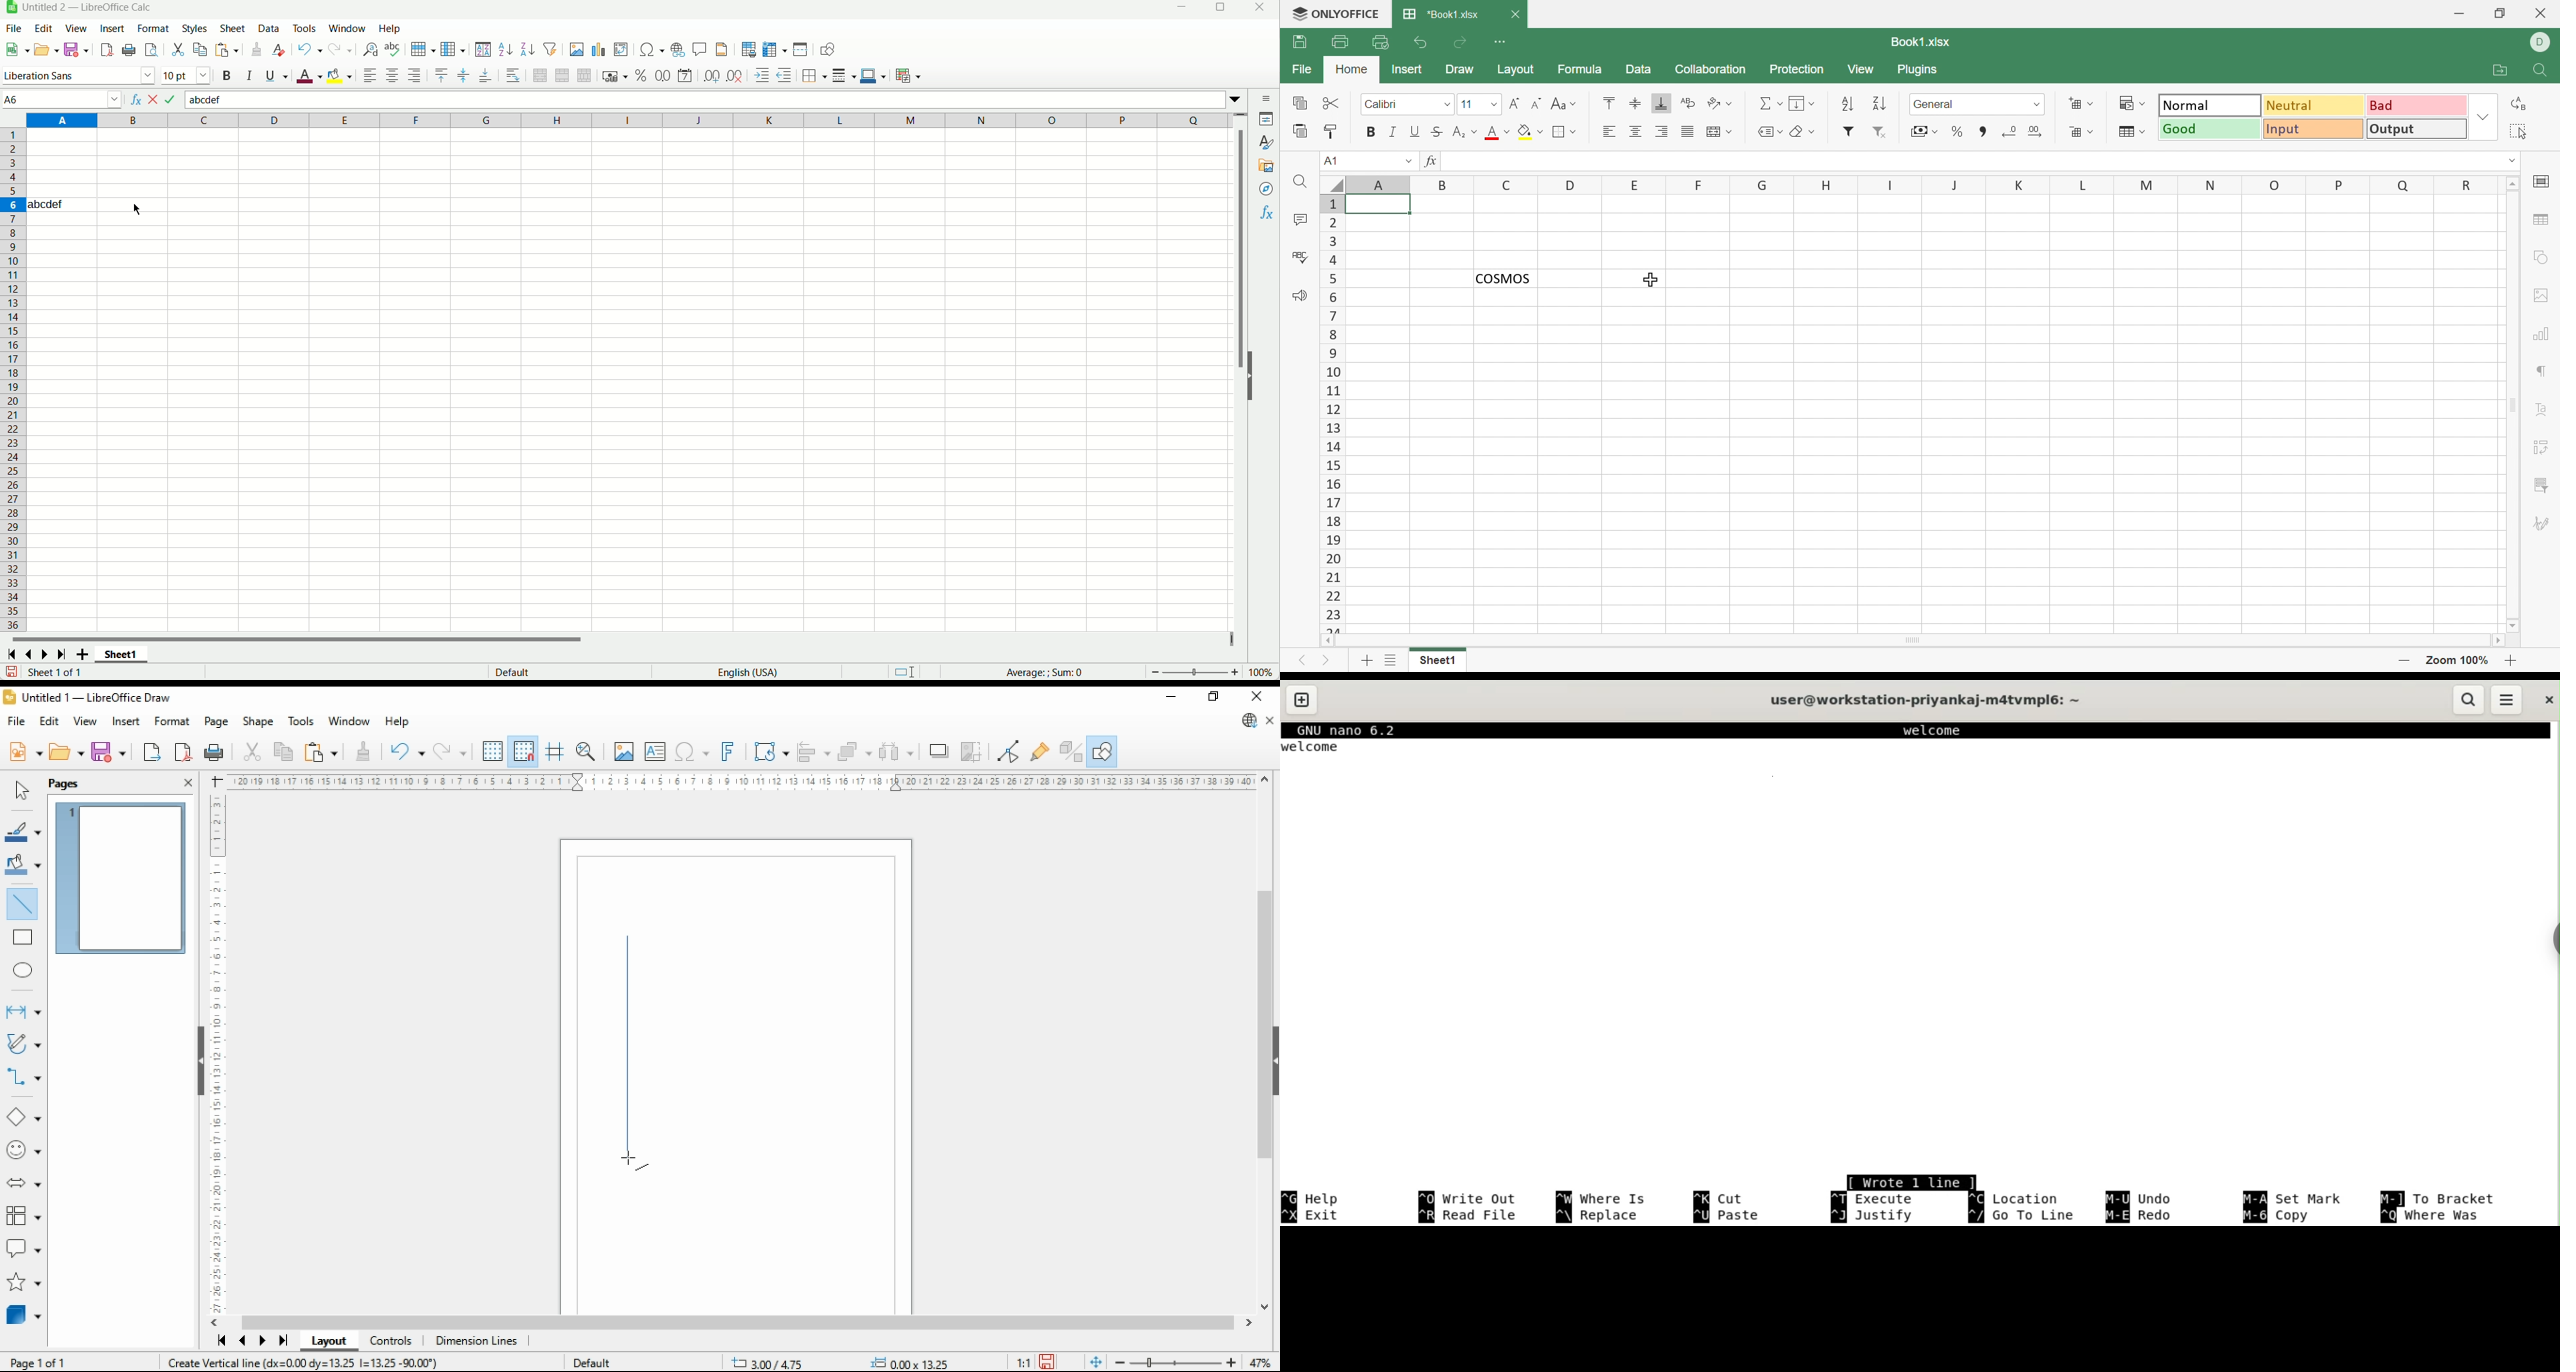 Image resolution: width=2576 pixels, height=1372 pixels. I want to click on open, so click(17, 49).